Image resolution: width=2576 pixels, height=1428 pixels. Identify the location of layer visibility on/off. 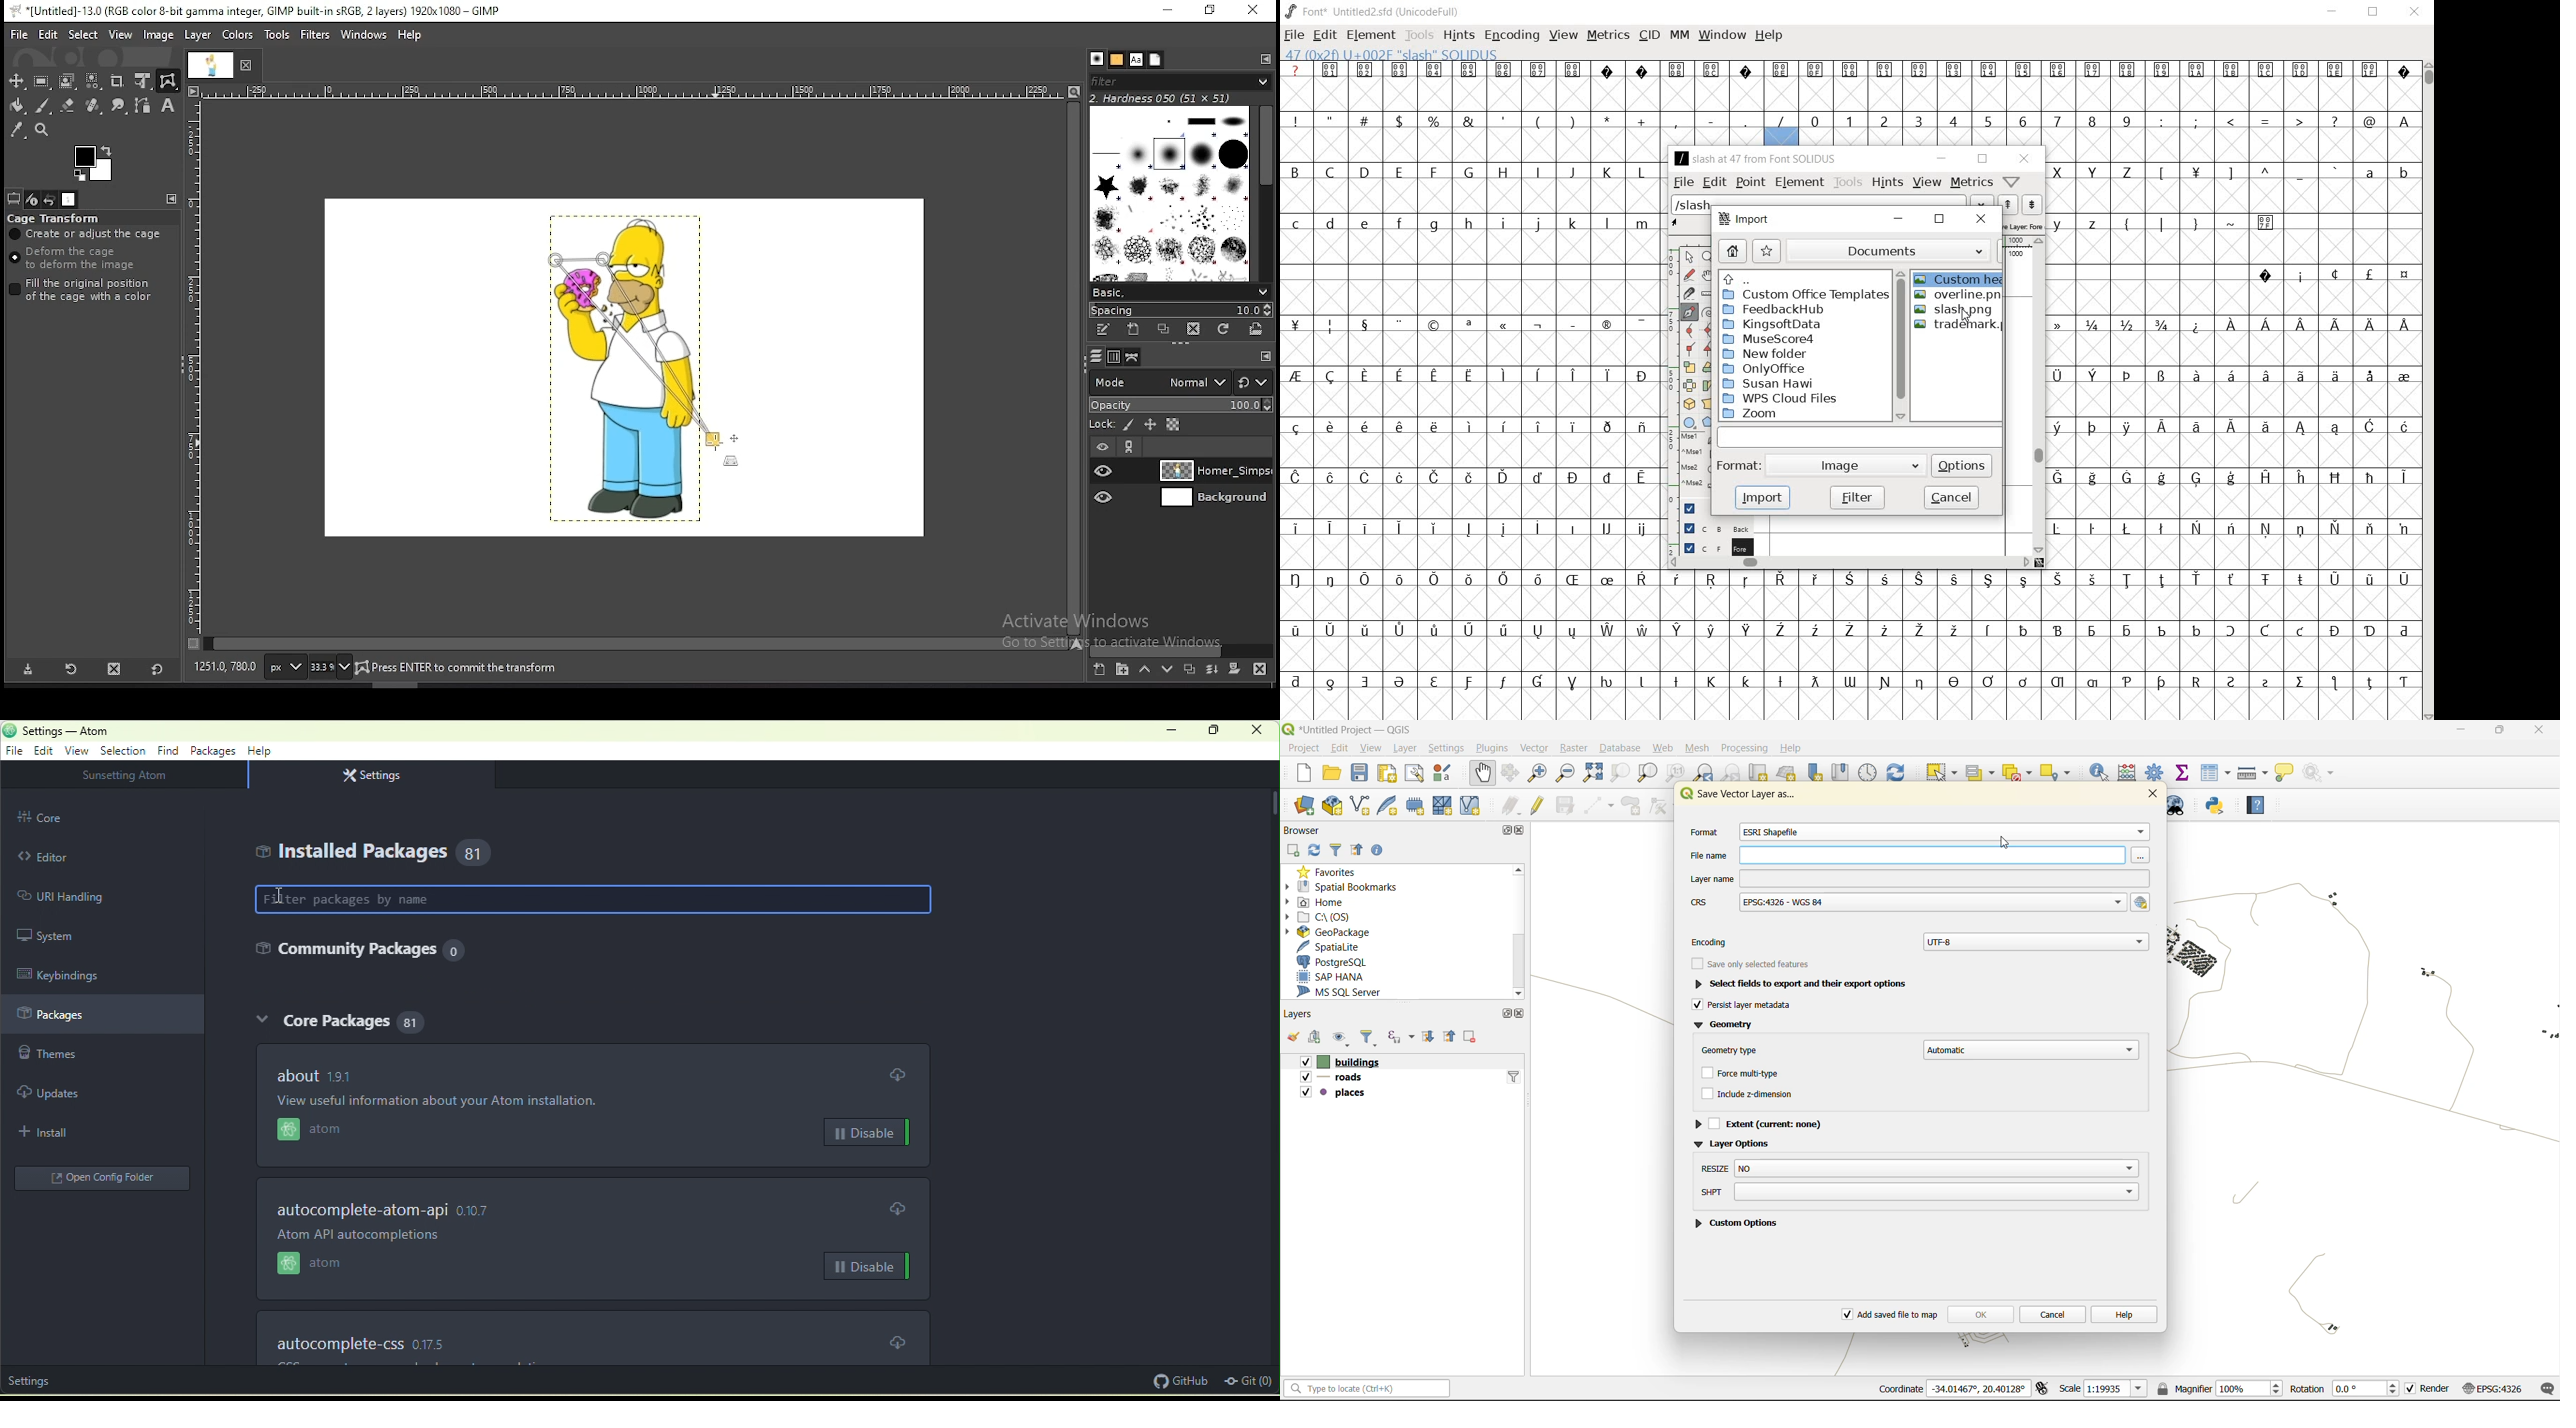
(1105, 497).